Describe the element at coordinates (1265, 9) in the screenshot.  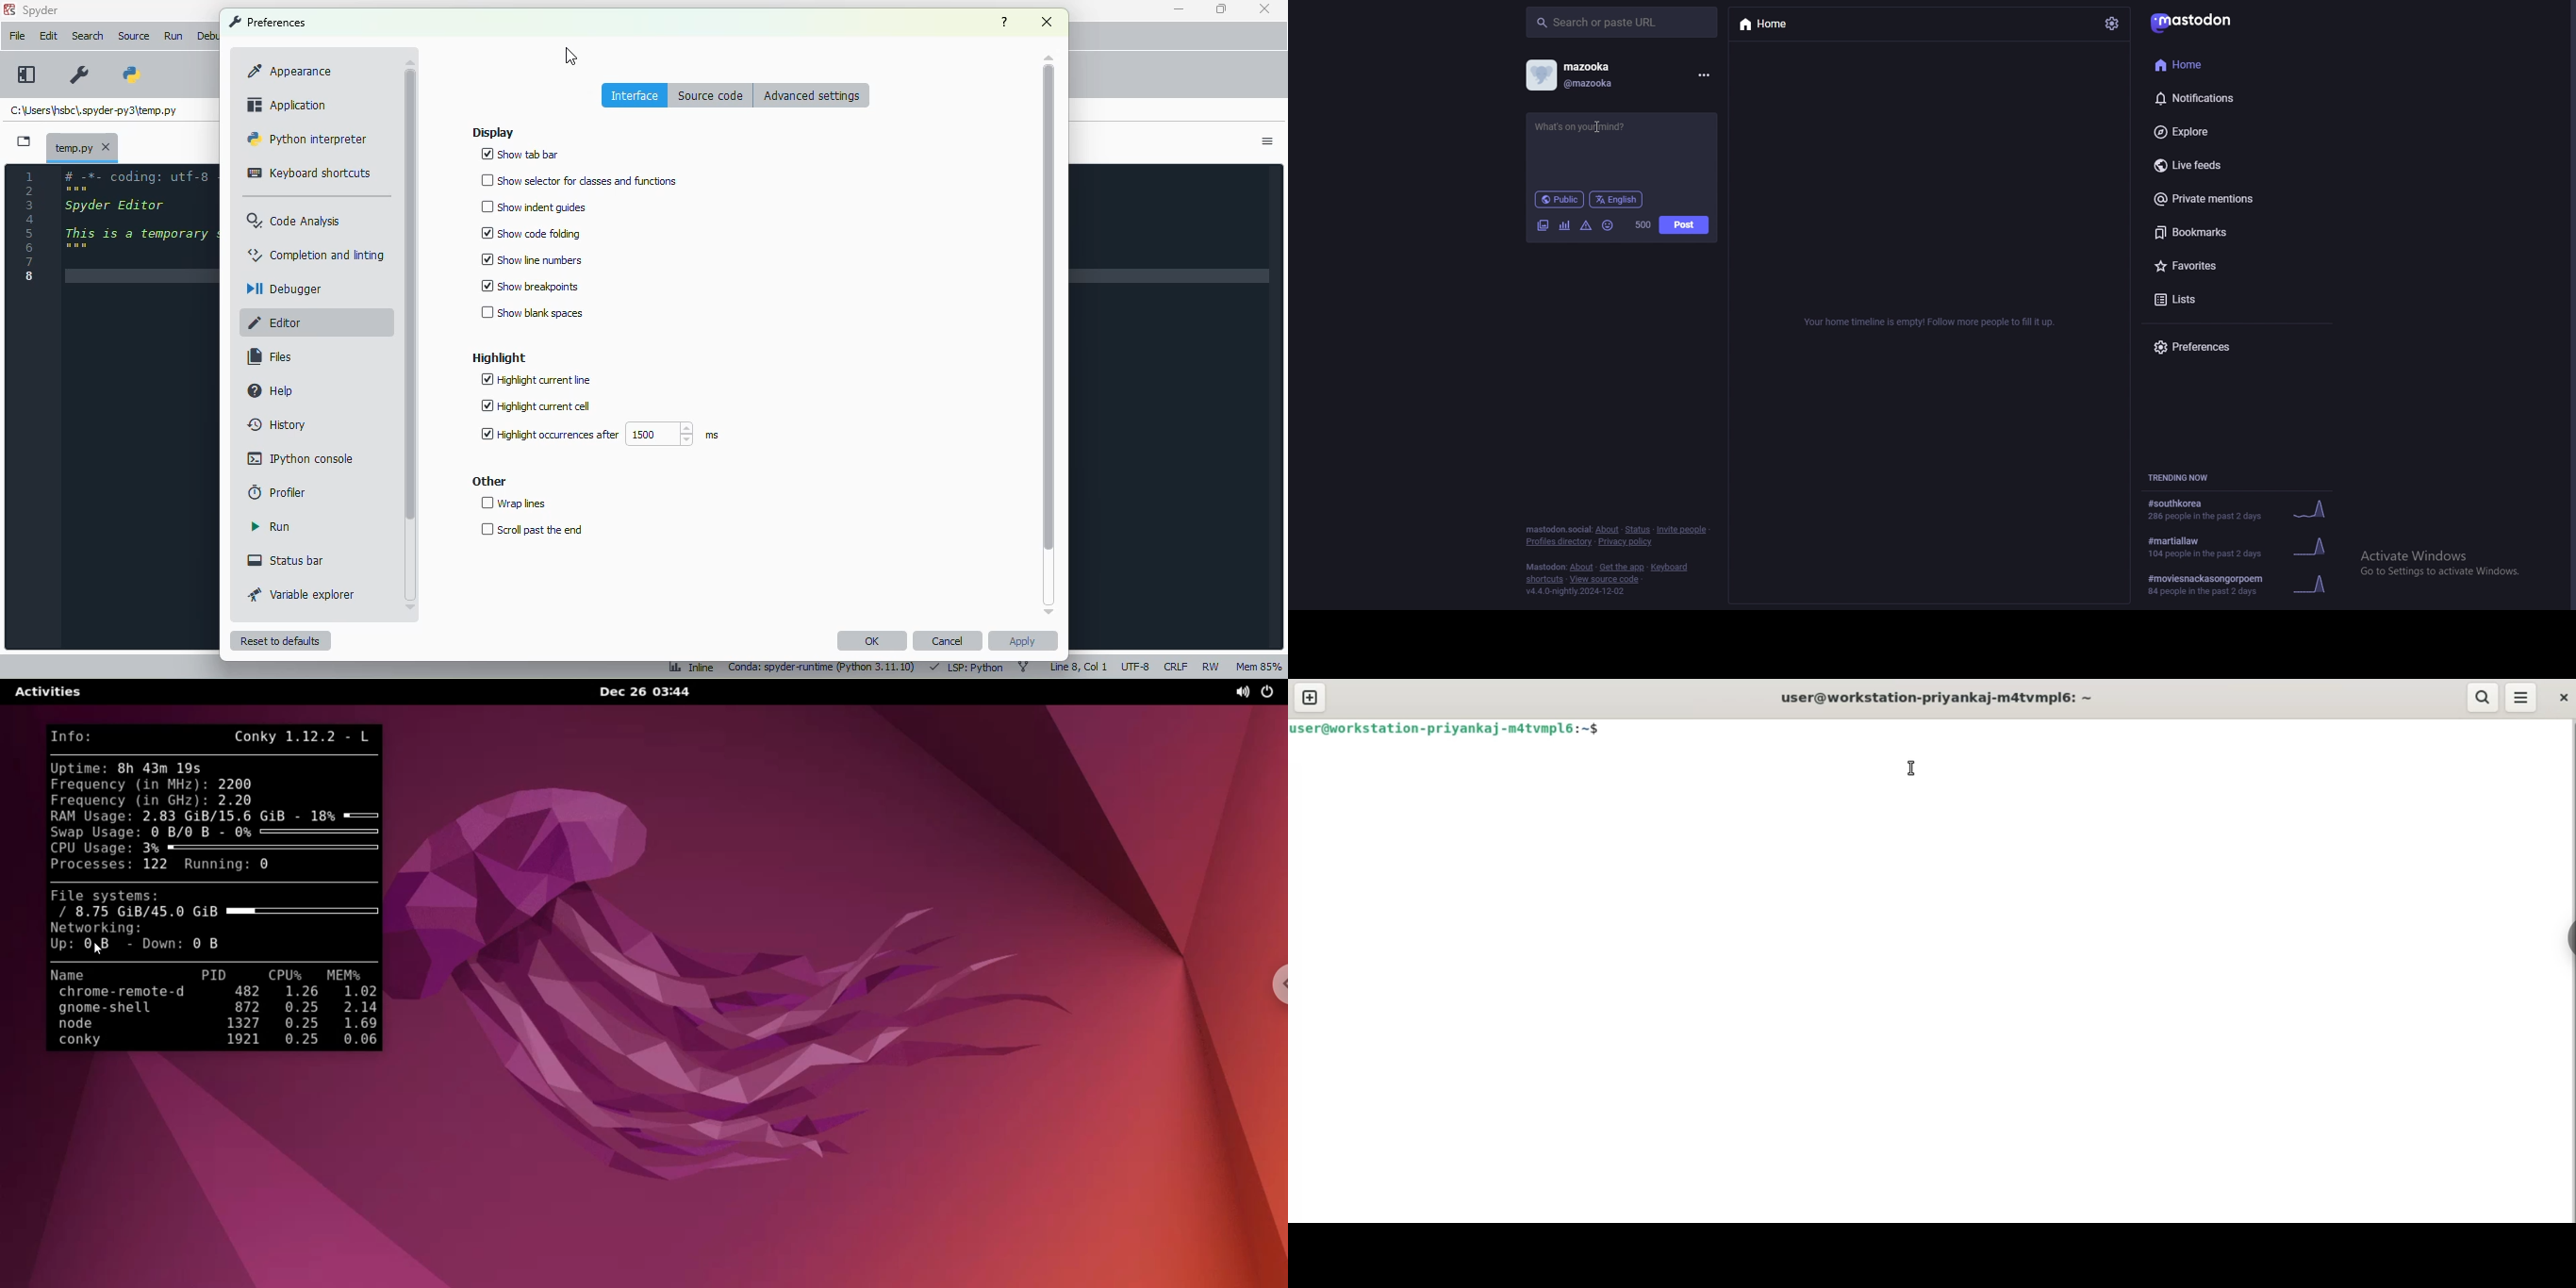
I see `close` at that location.